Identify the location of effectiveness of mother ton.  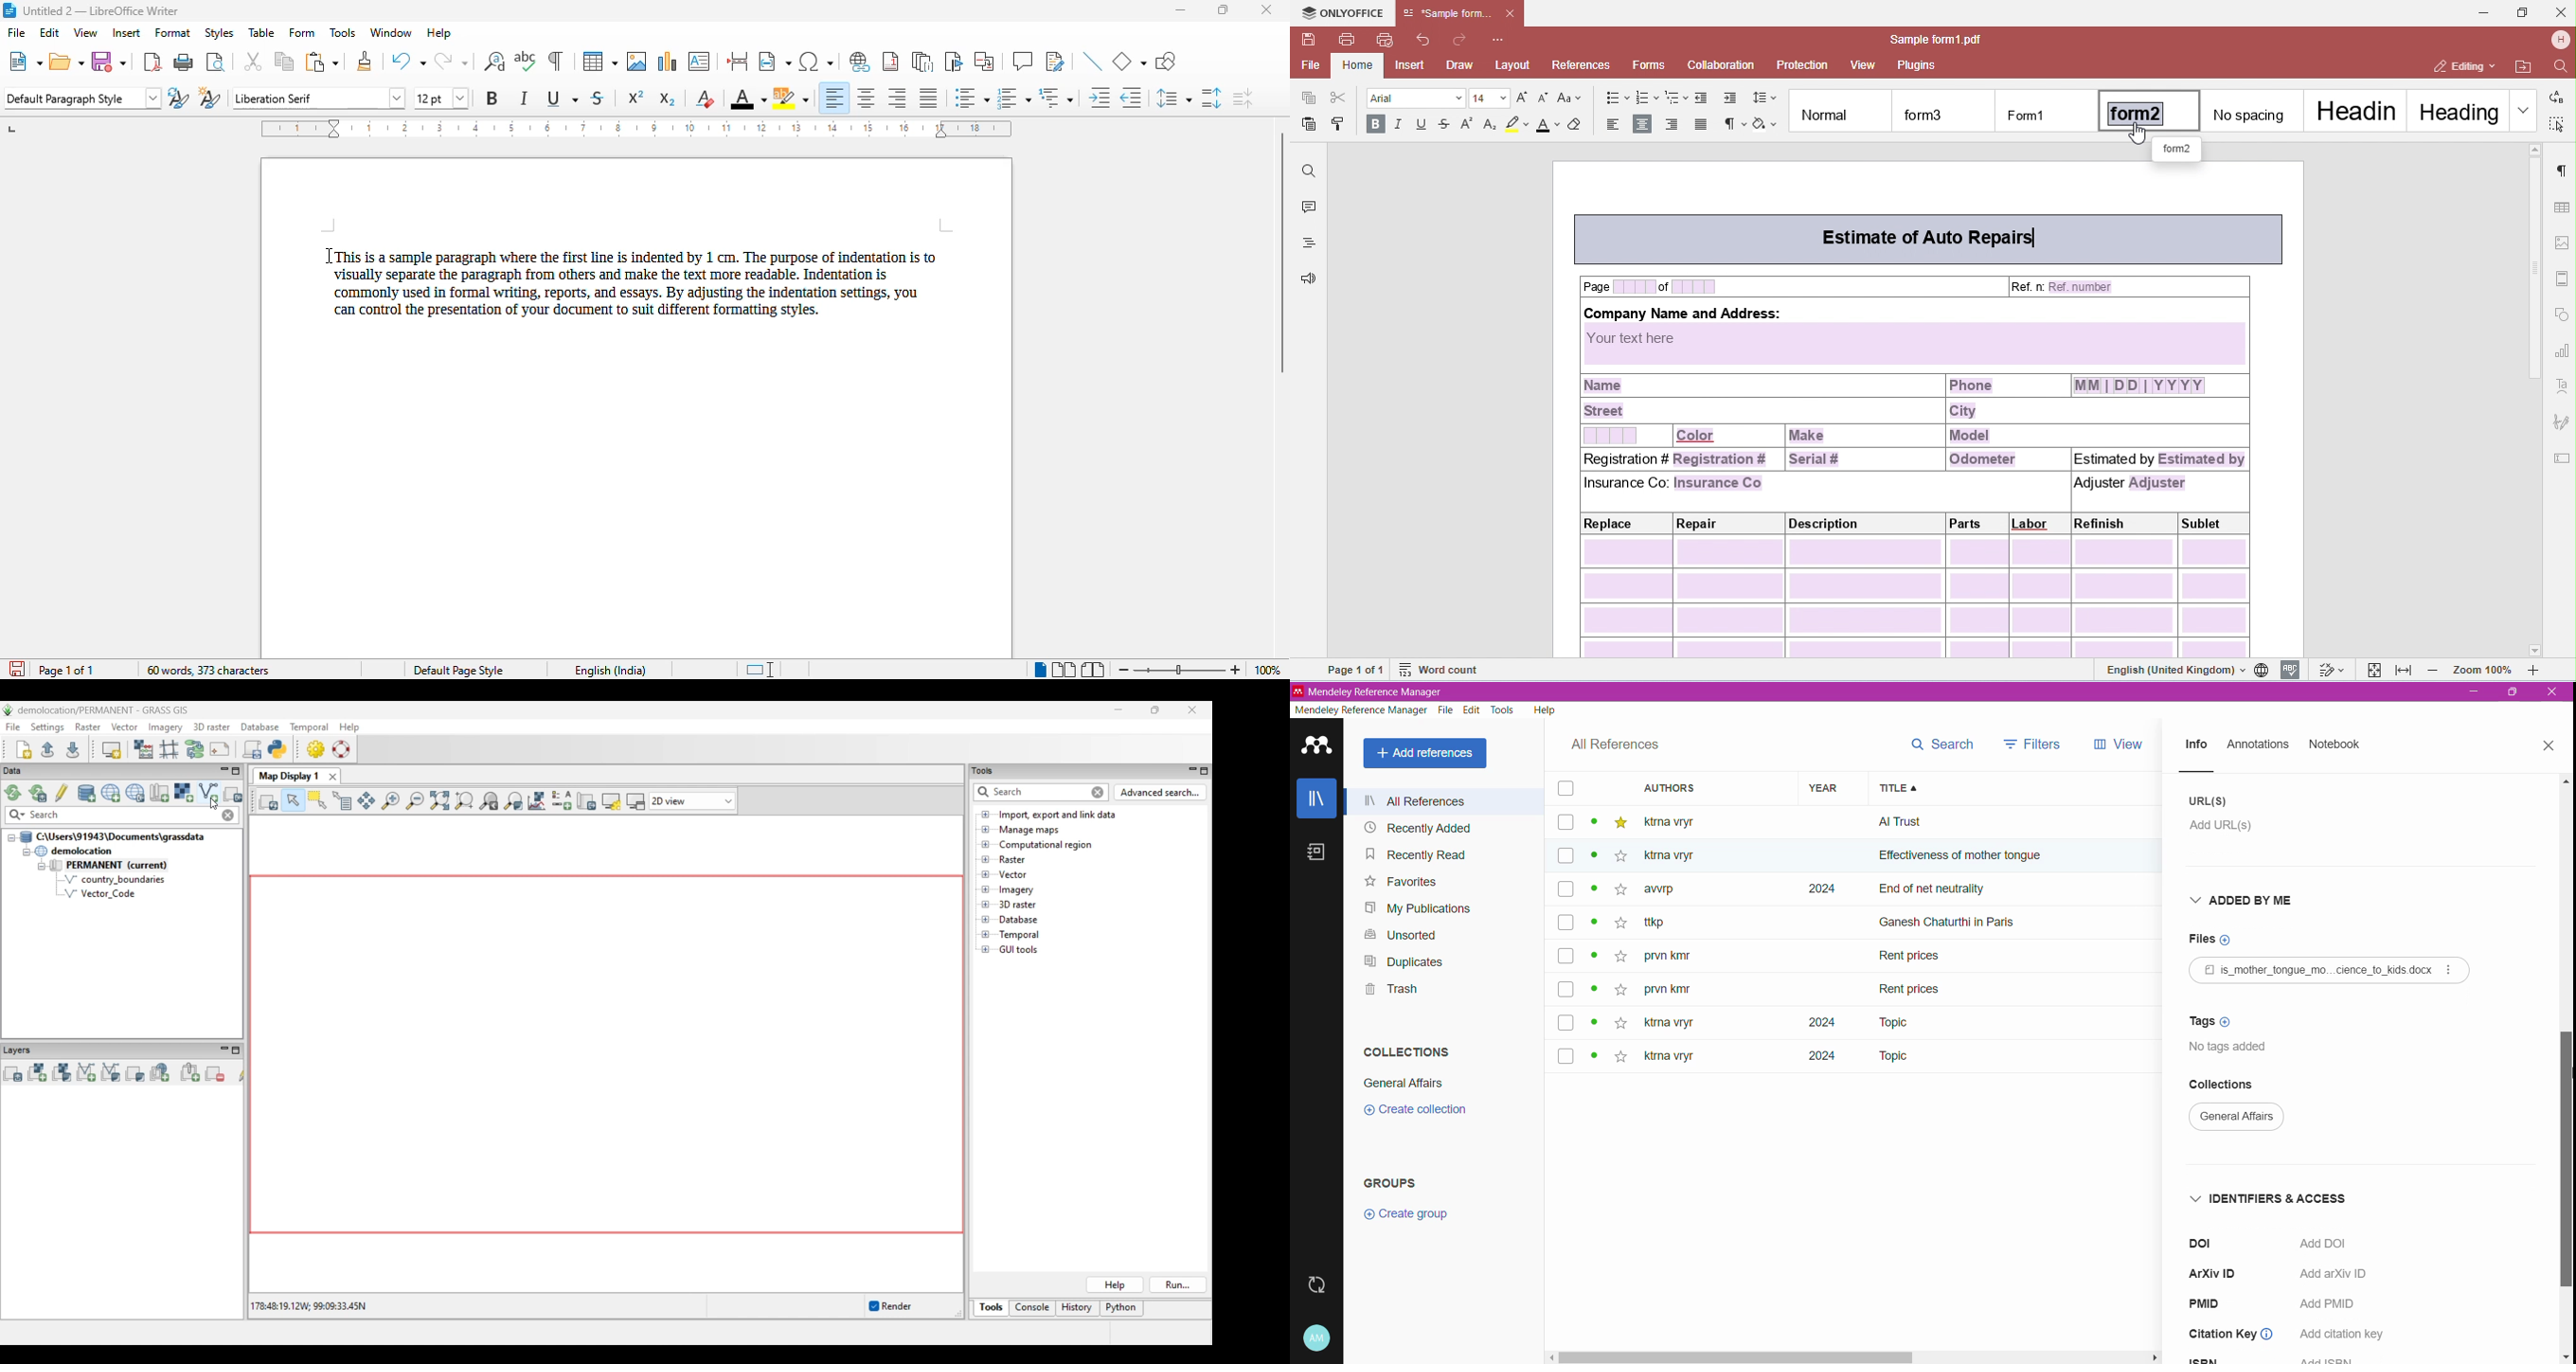
(1944, 859).